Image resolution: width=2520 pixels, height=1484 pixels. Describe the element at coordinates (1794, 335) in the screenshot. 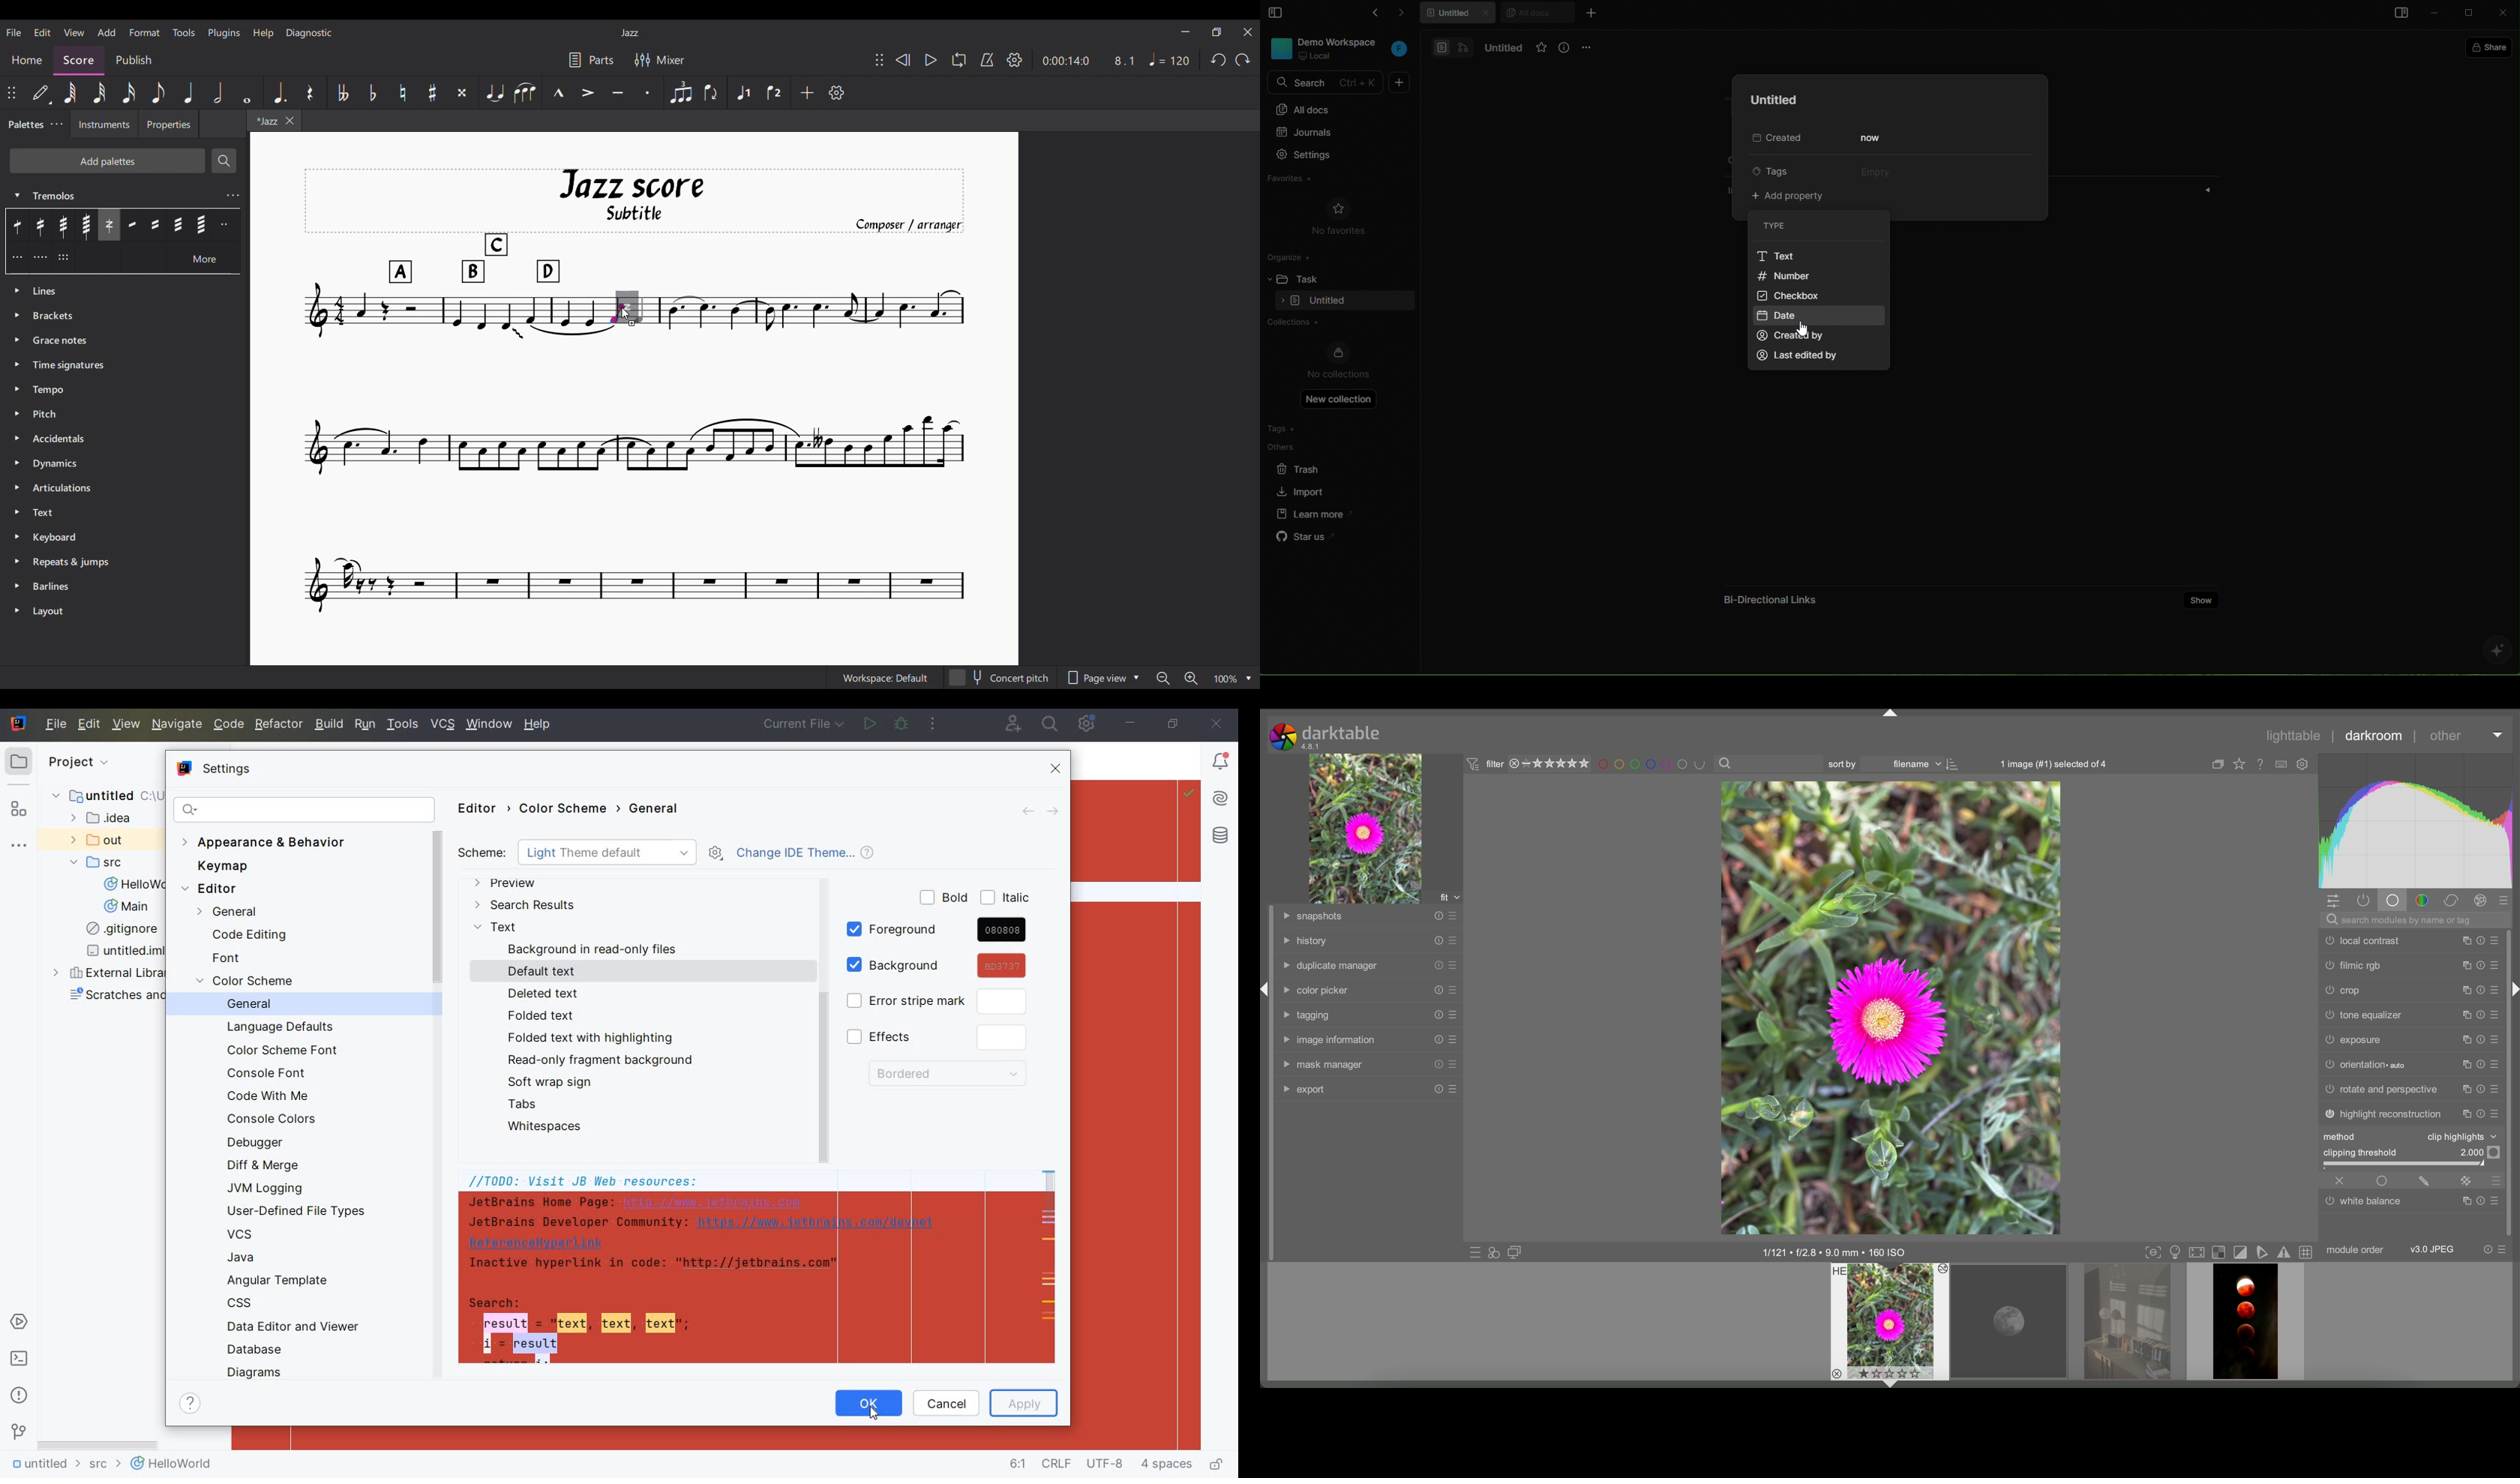

I see `created by` at that location.